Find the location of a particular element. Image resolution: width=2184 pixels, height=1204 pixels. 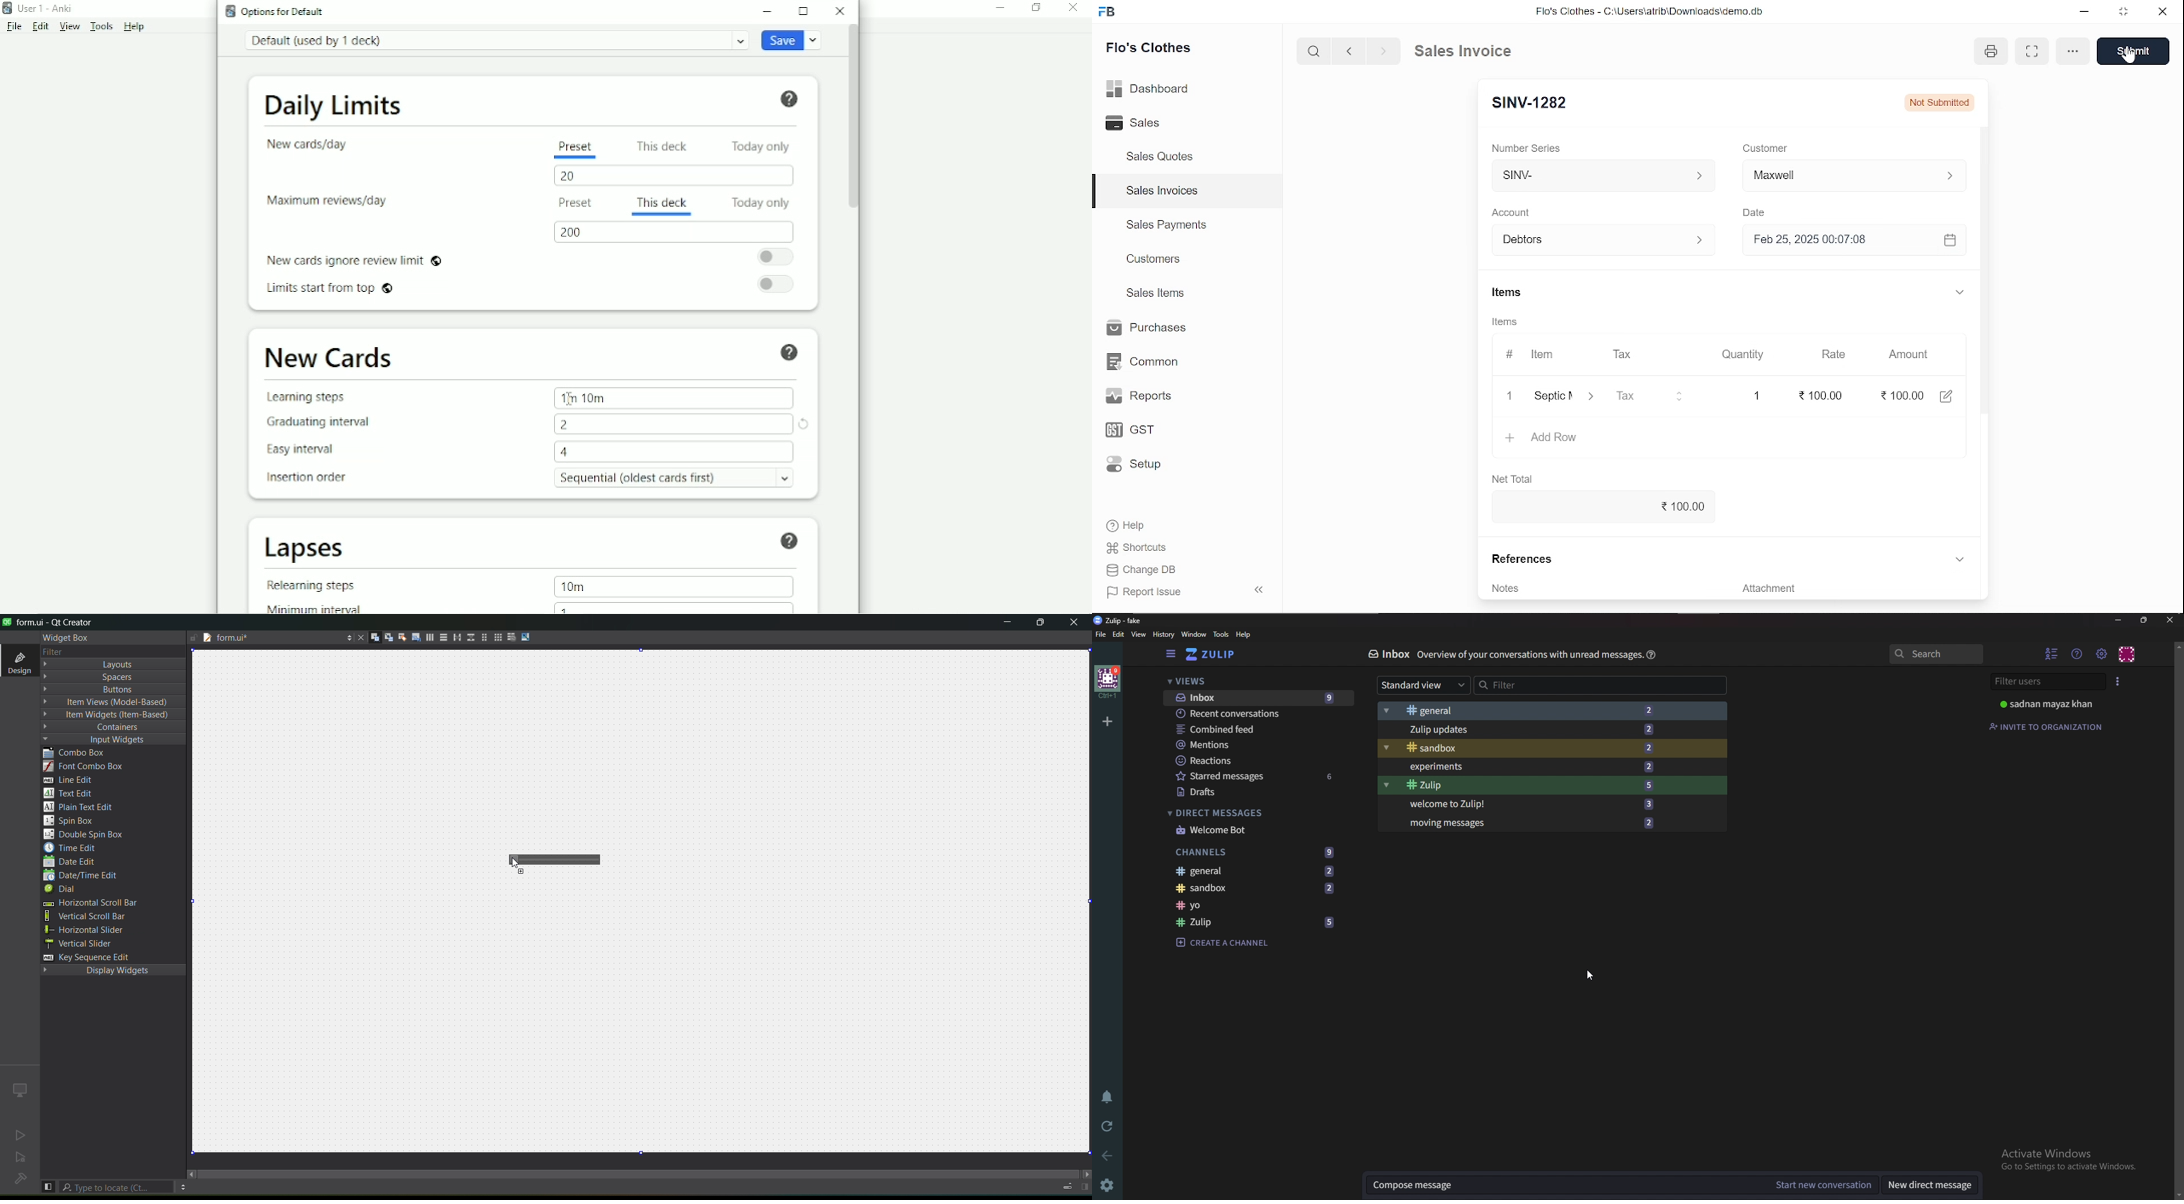

Setup is located at coordinates (1138, 464).